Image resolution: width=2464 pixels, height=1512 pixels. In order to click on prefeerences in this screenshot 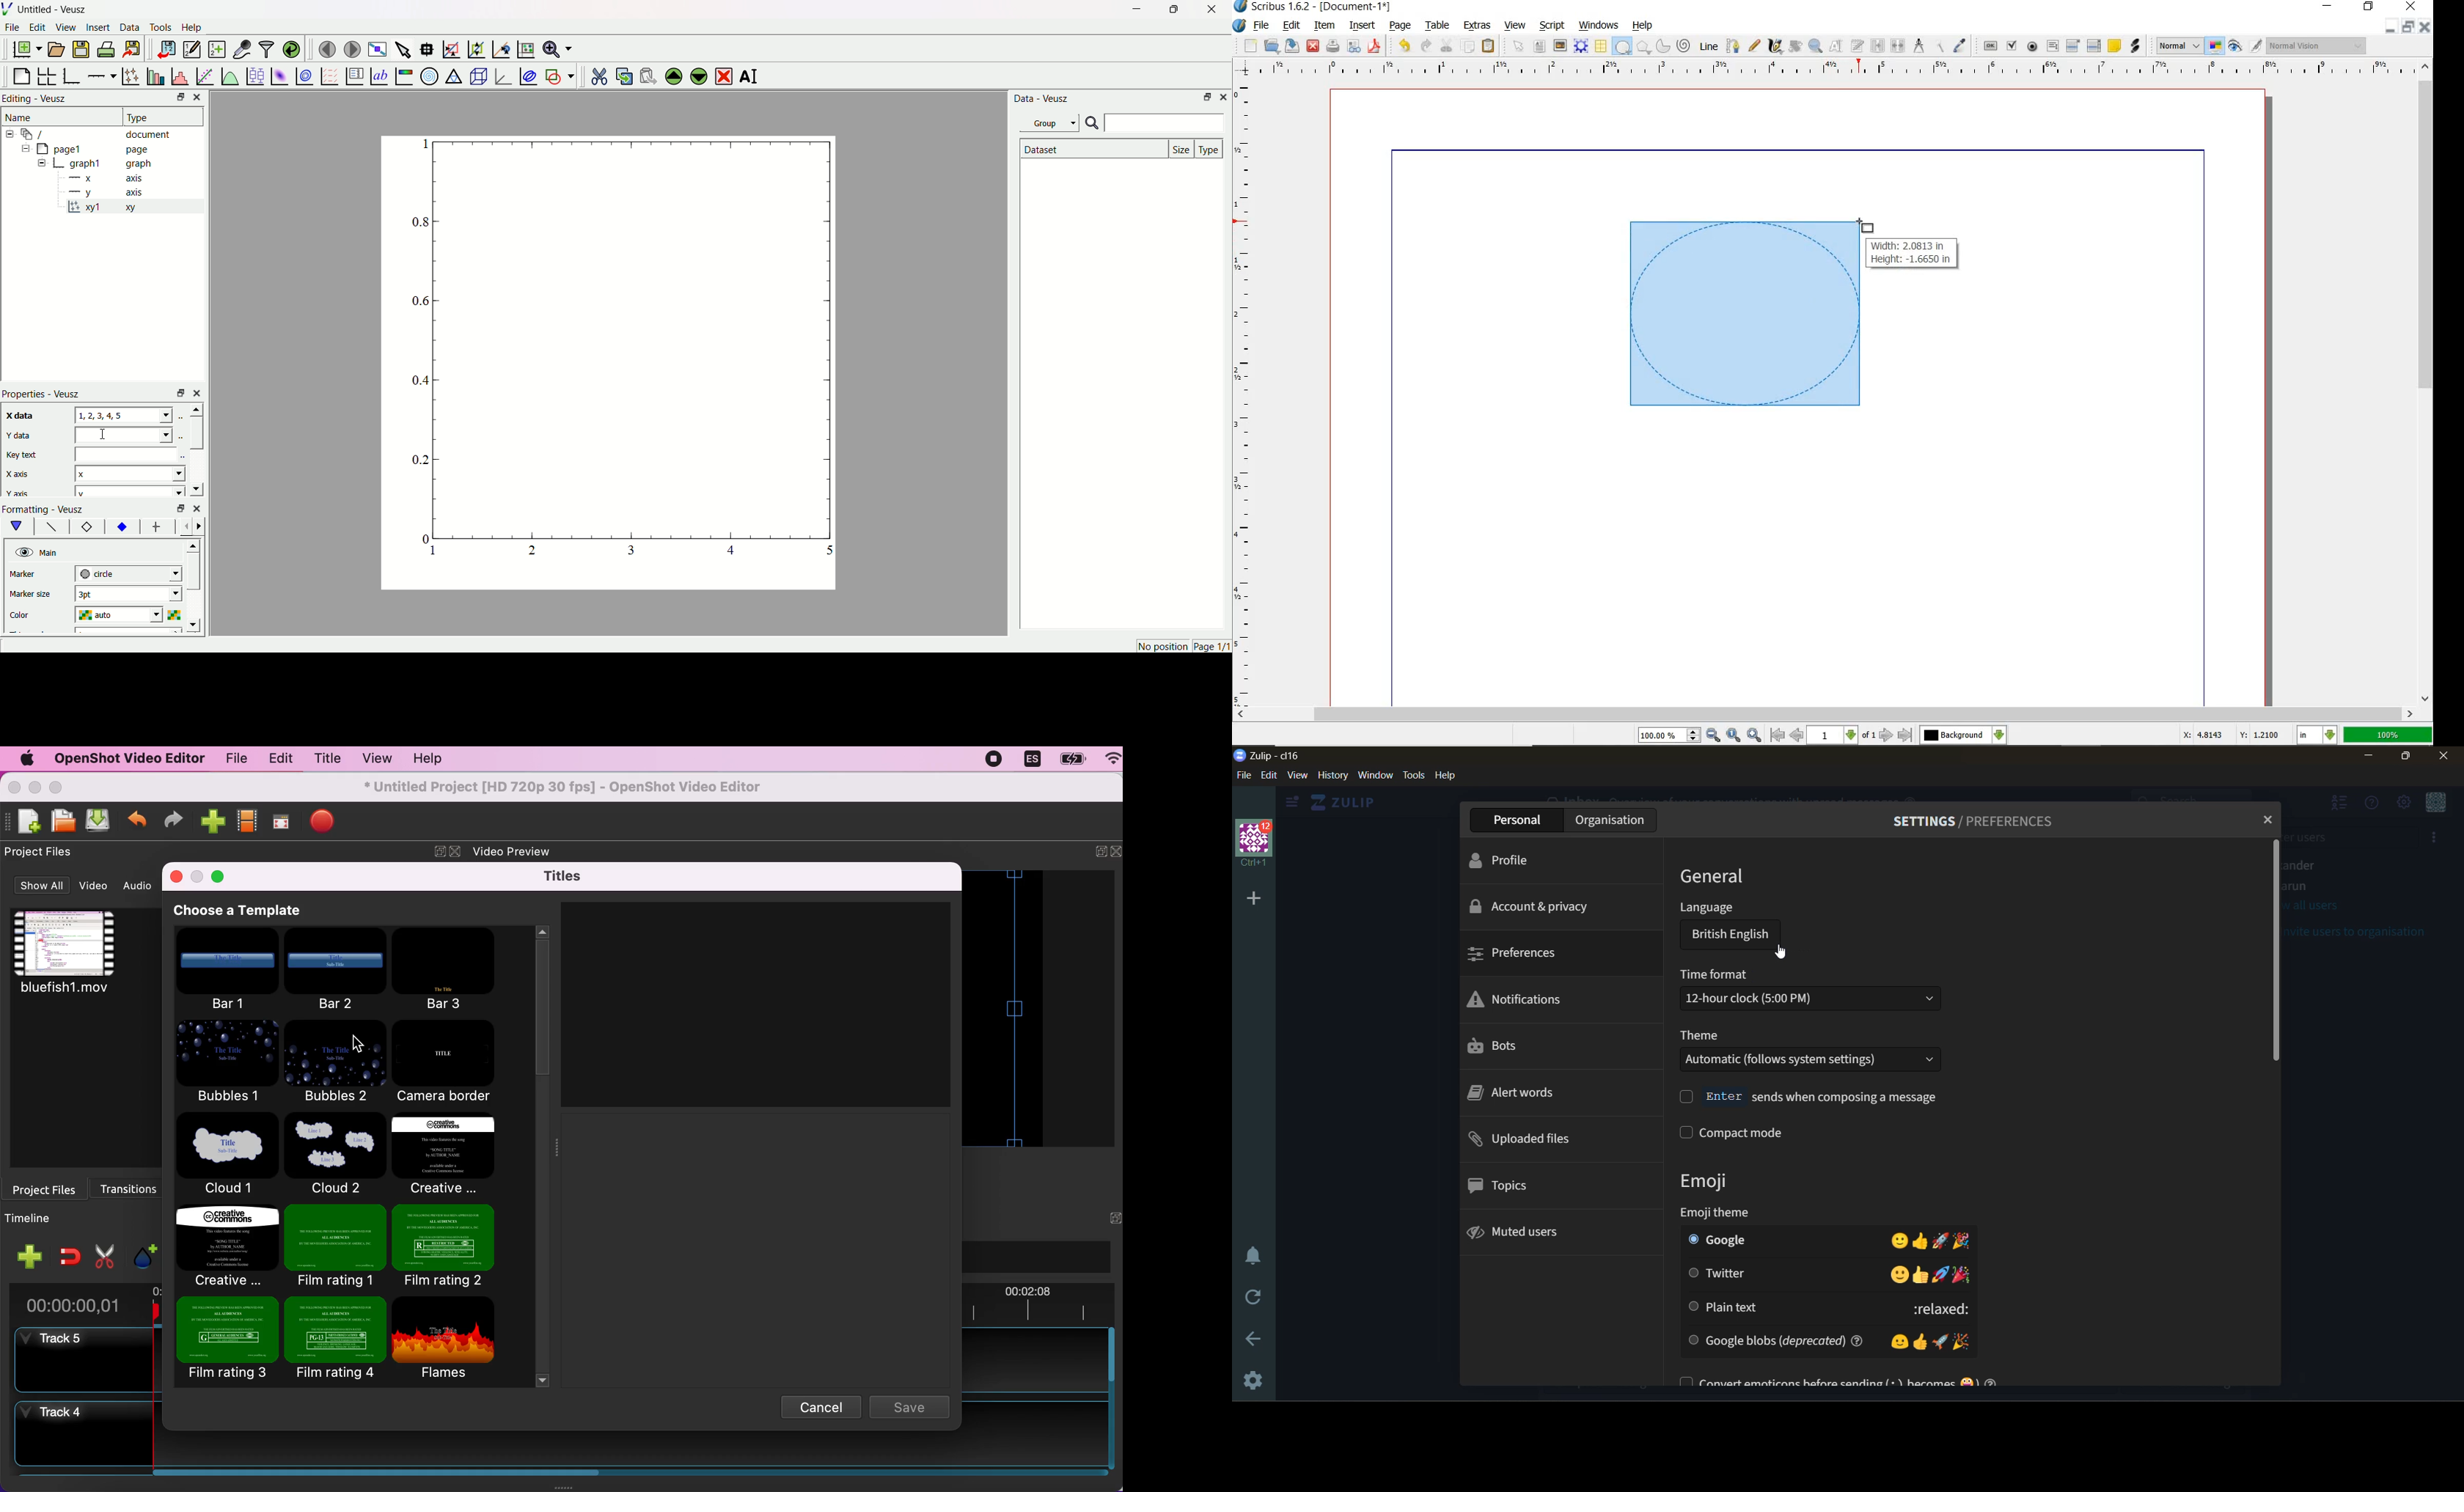, I will do `click(1521, 957)`.